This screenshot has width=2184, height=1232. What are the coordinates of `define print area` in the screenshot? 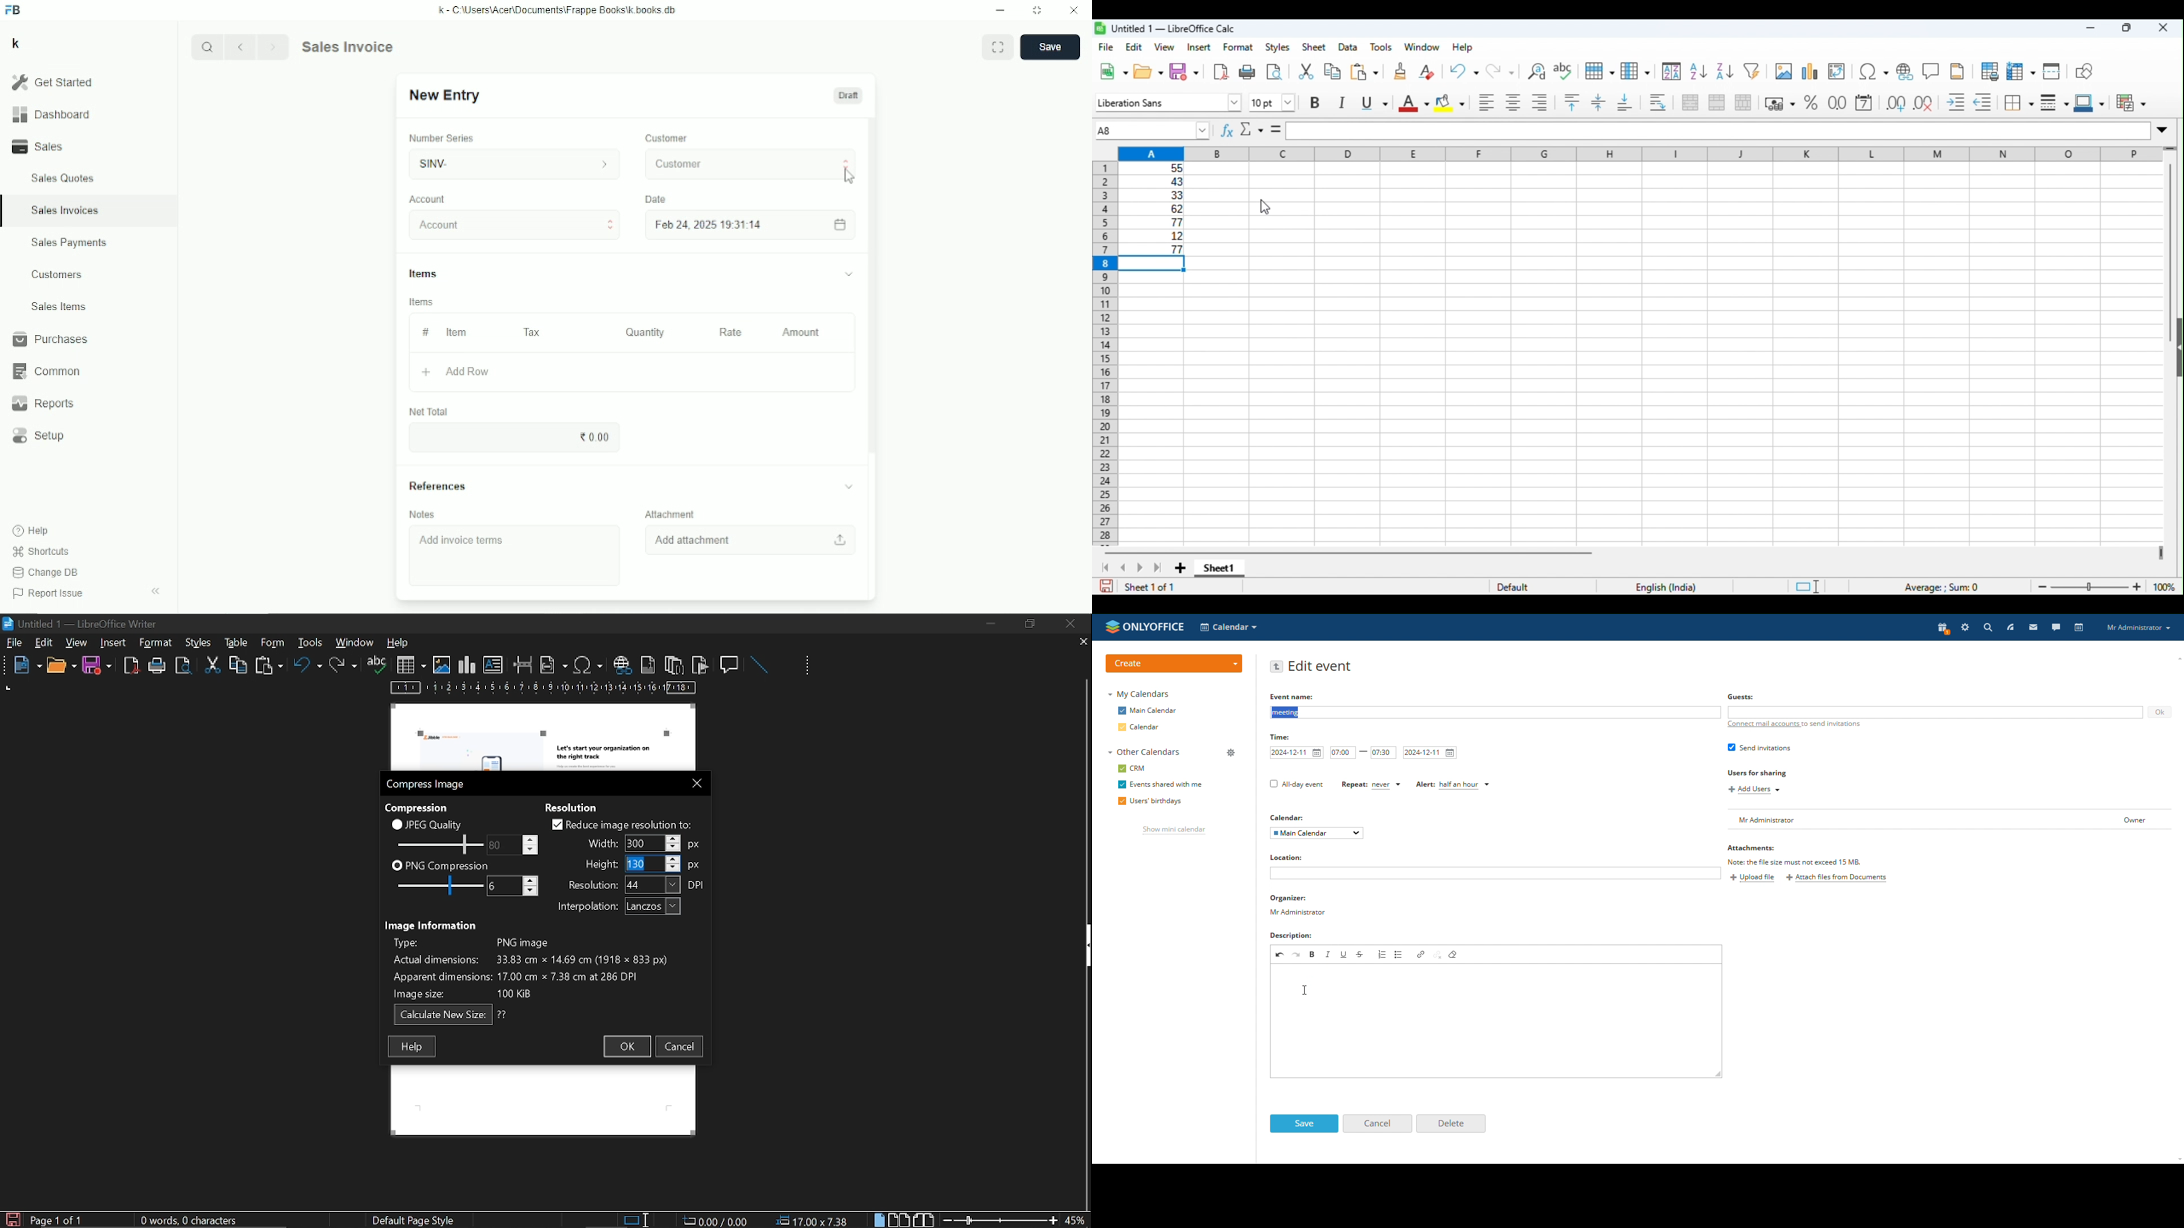 It's located at (1990, 70).